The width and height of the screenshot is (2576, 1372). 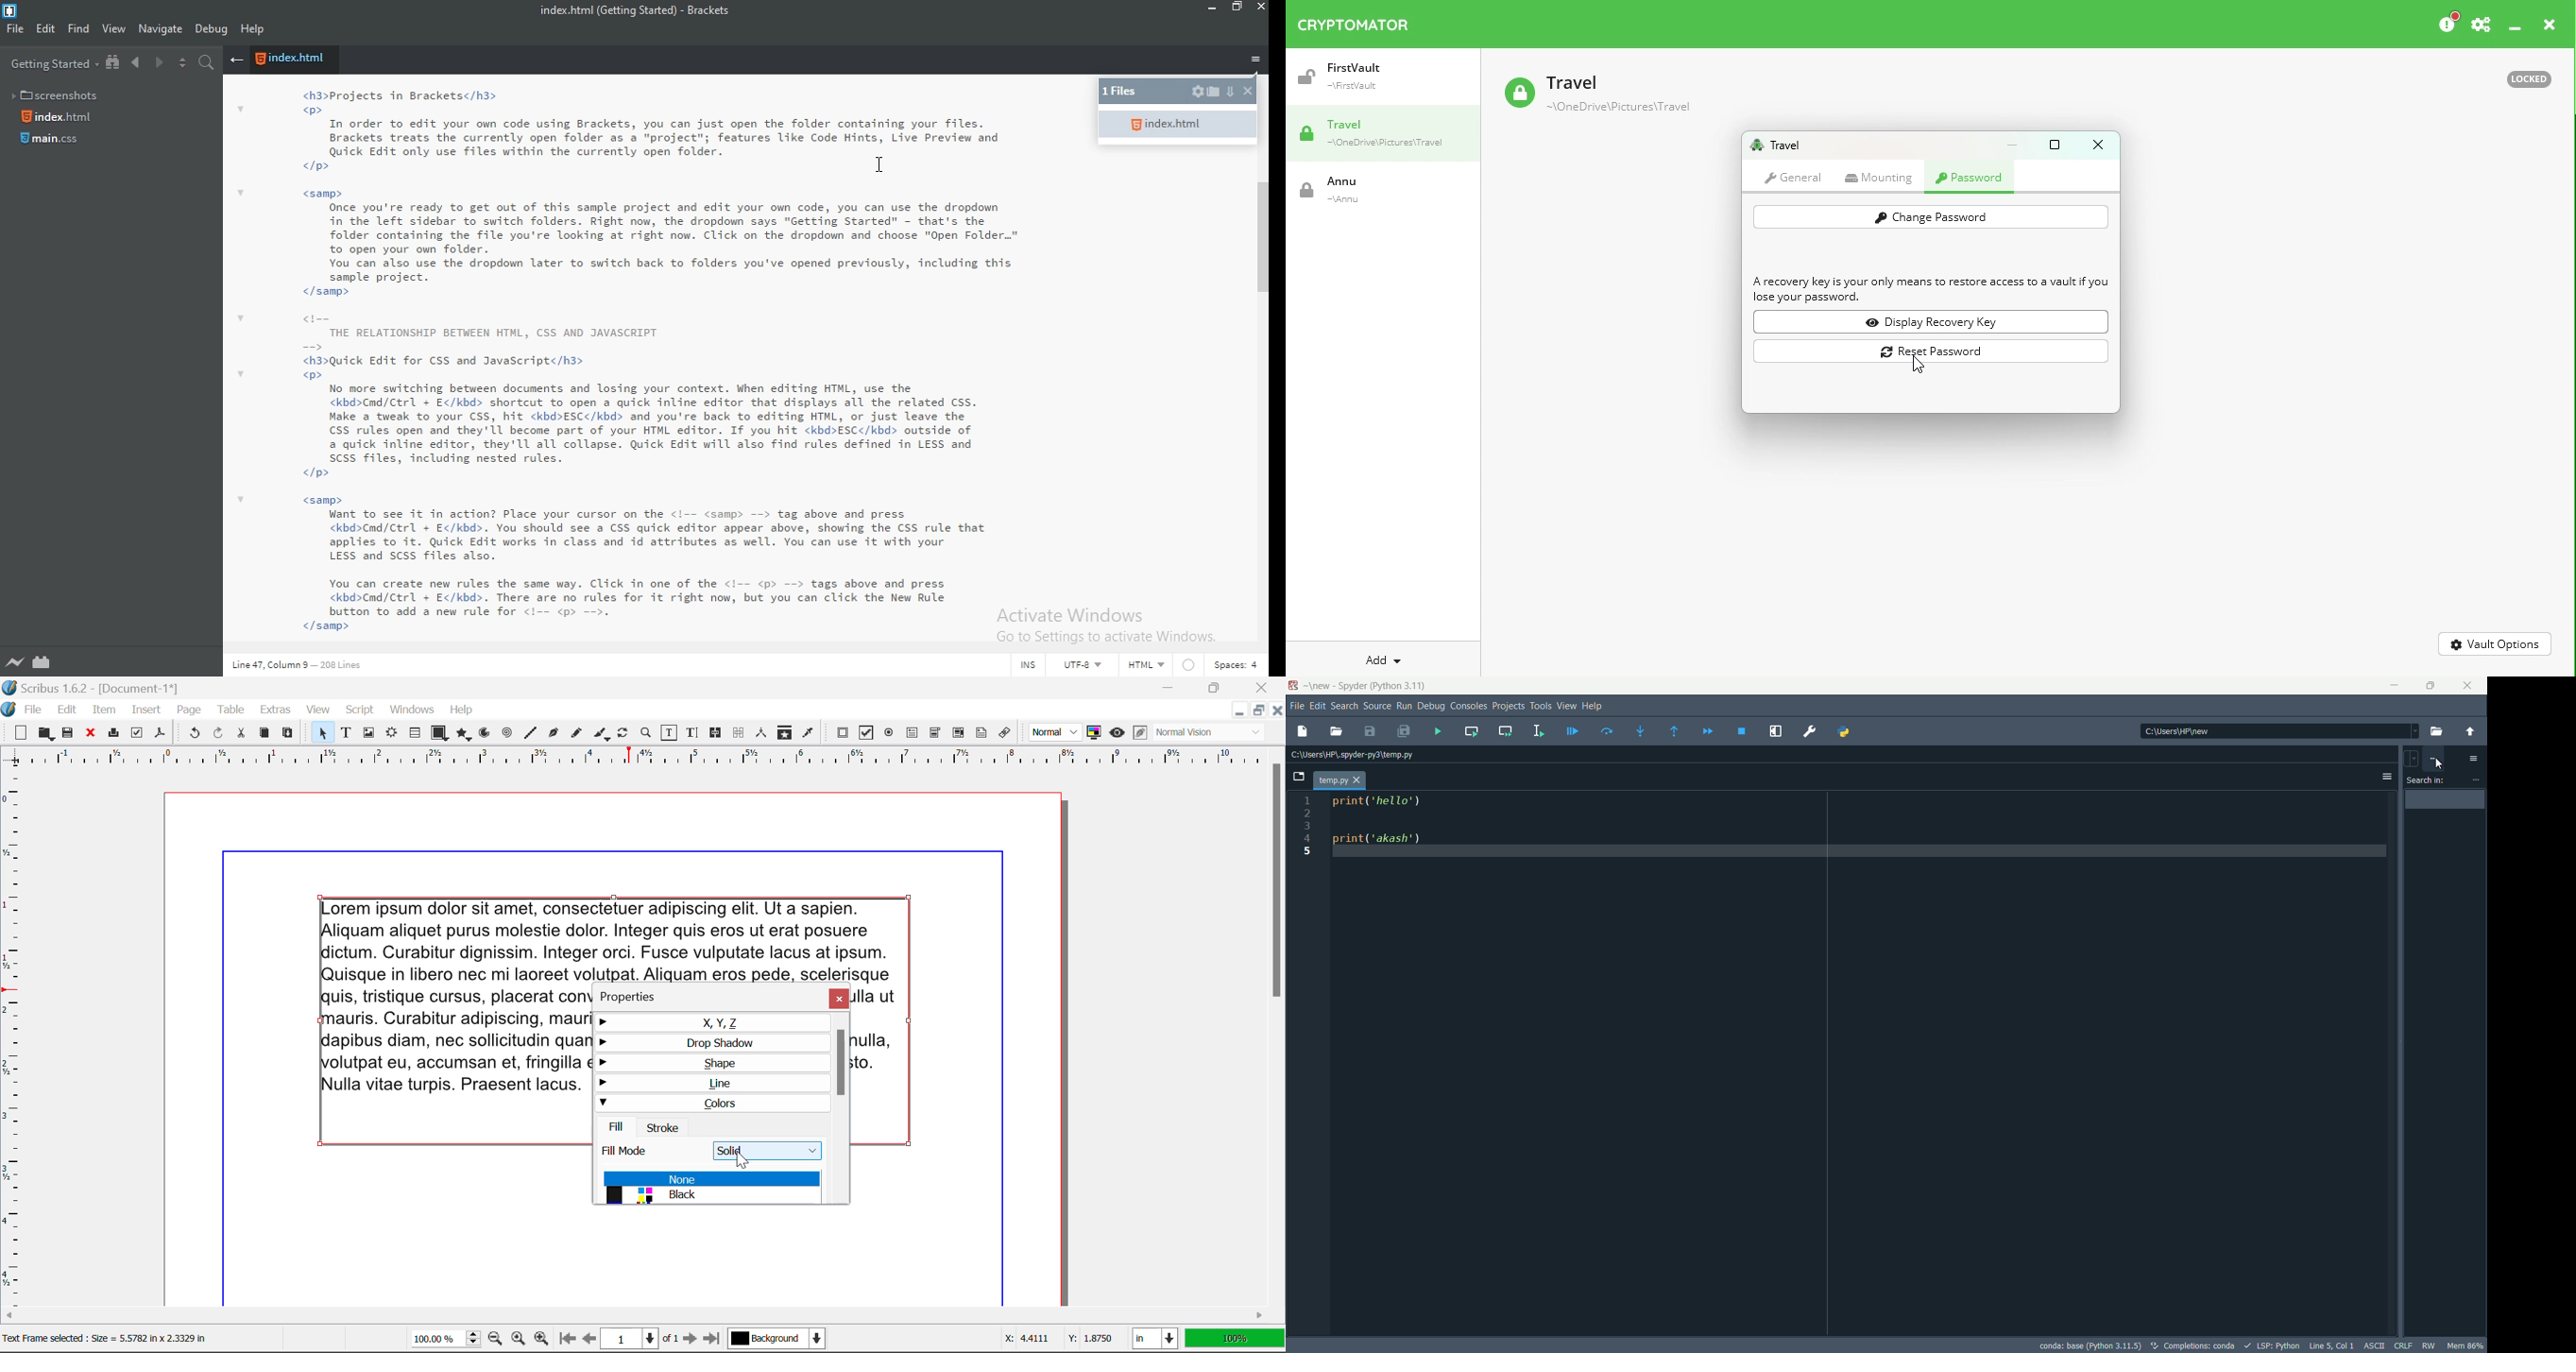 I want to click on Render Frame, so click(x=391, y=734).